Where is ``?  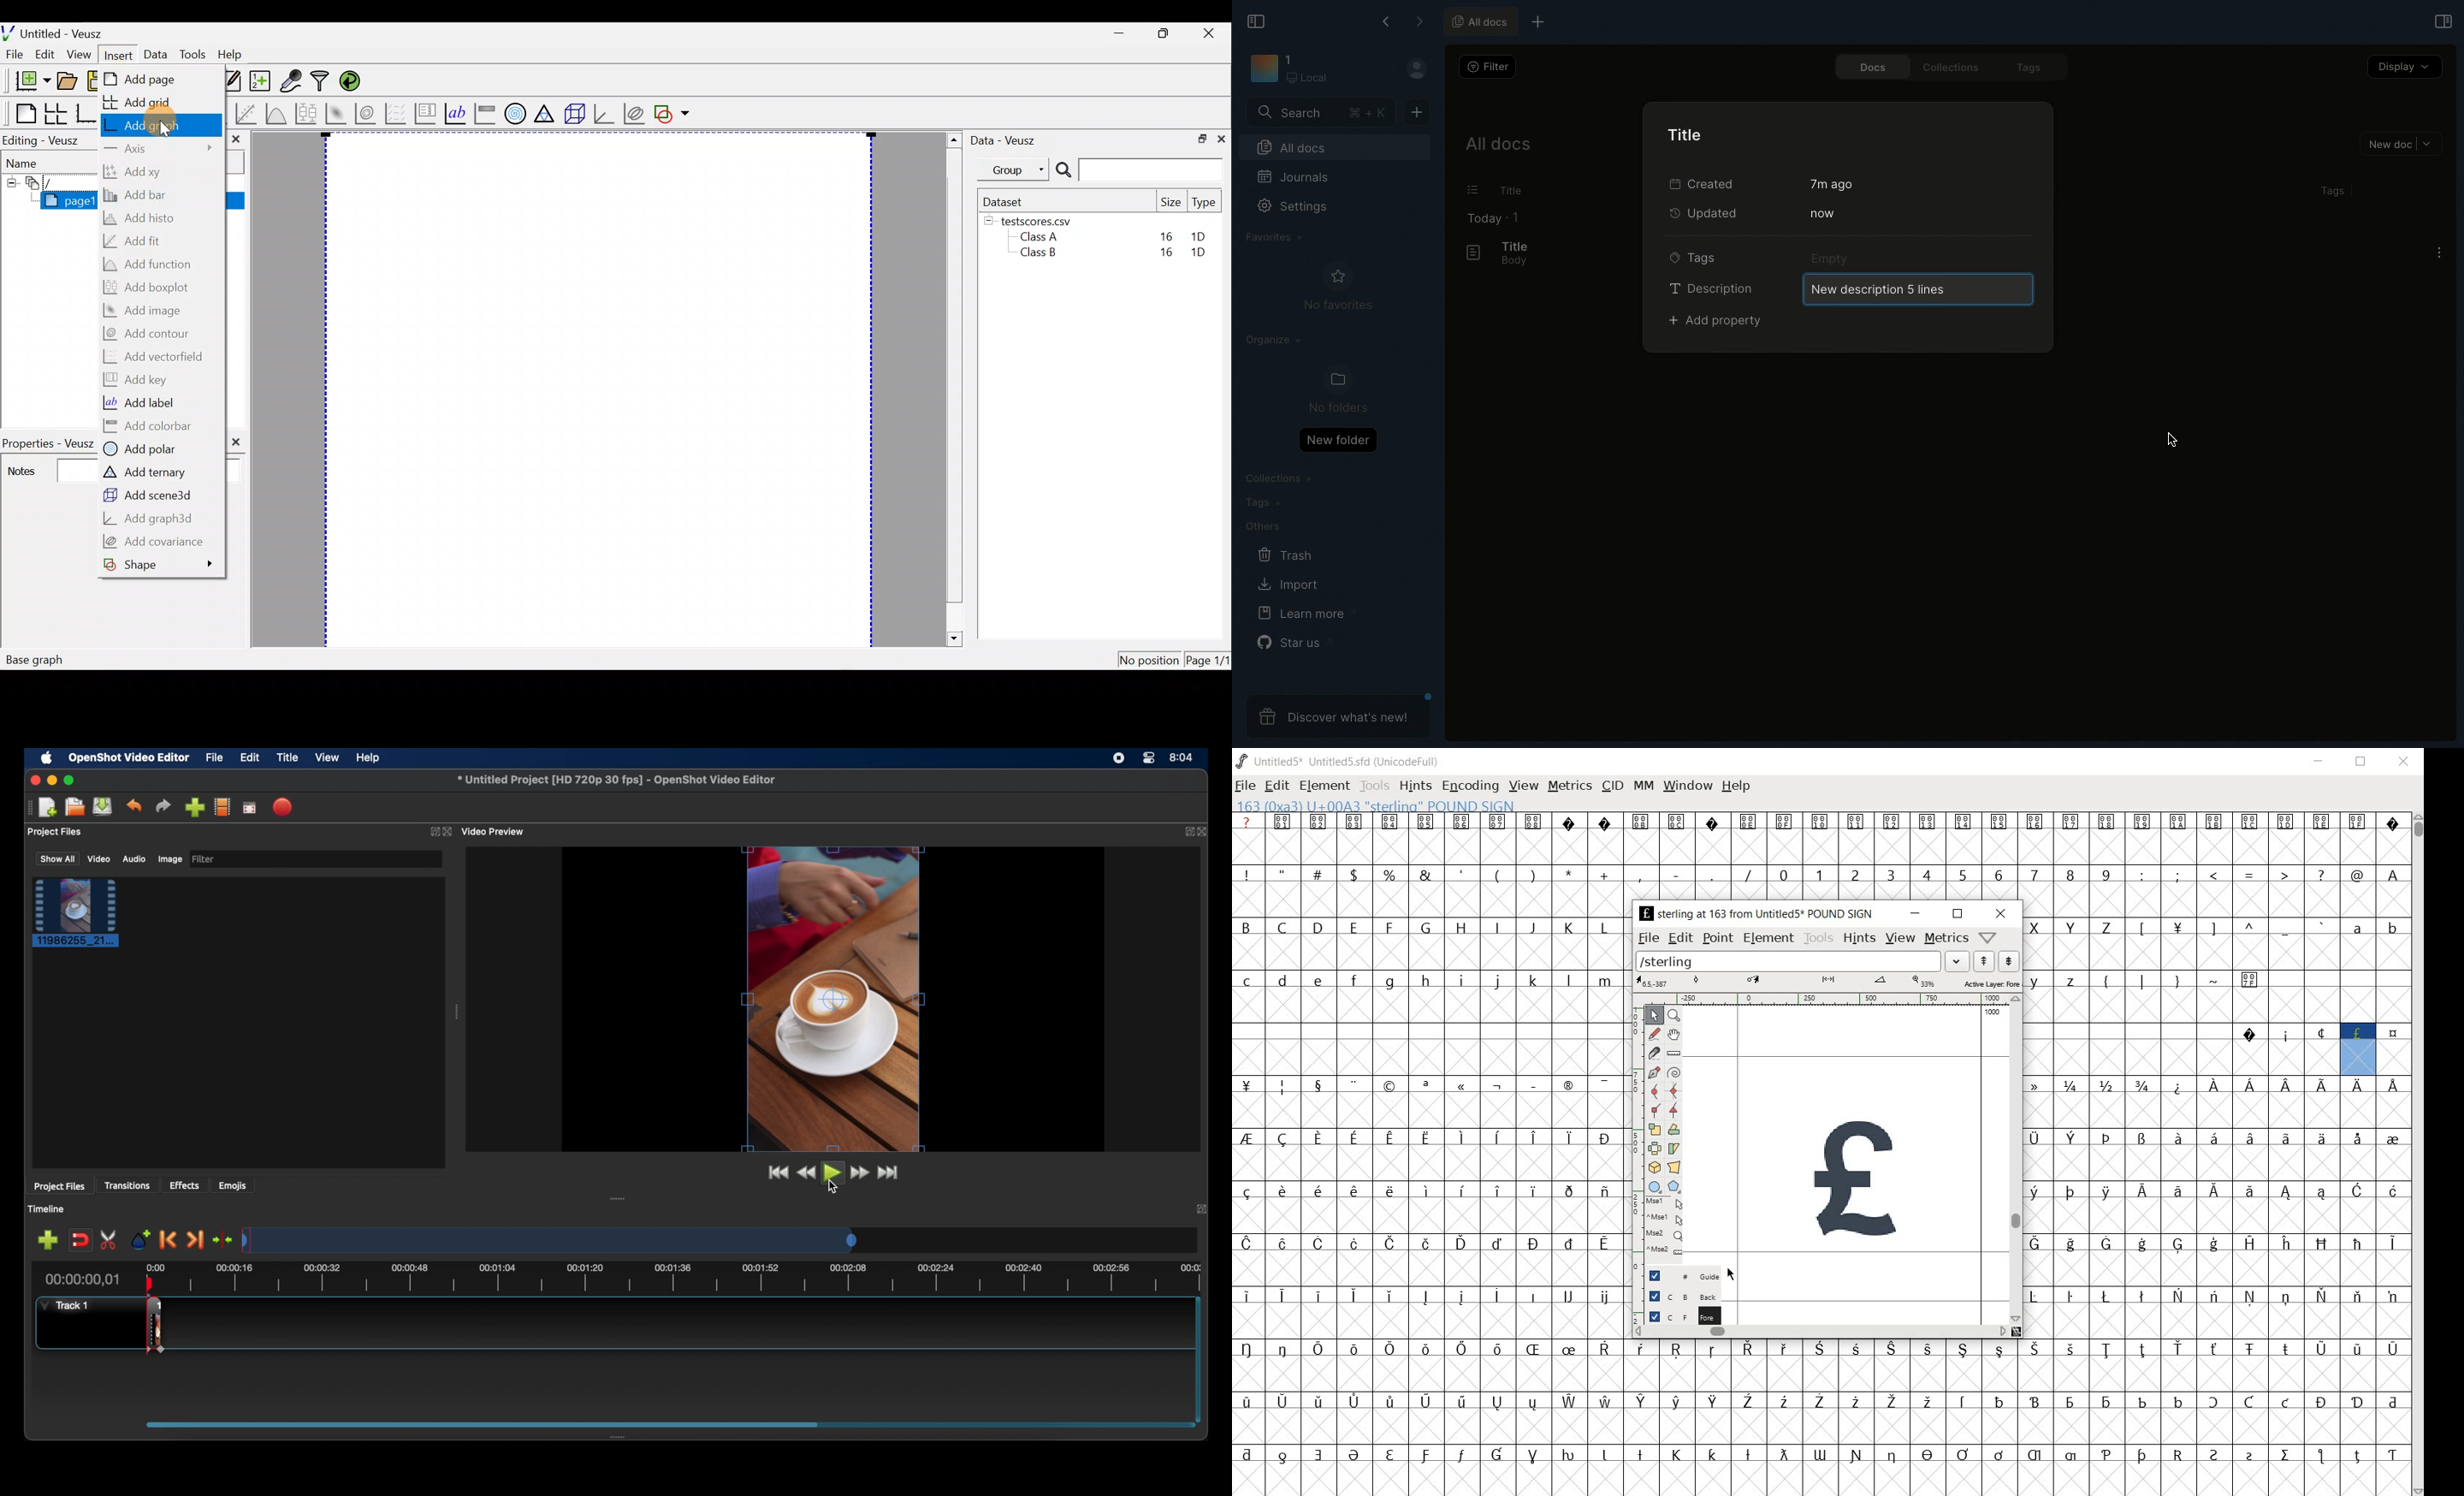
 is located at coordinates (1713, 1454).